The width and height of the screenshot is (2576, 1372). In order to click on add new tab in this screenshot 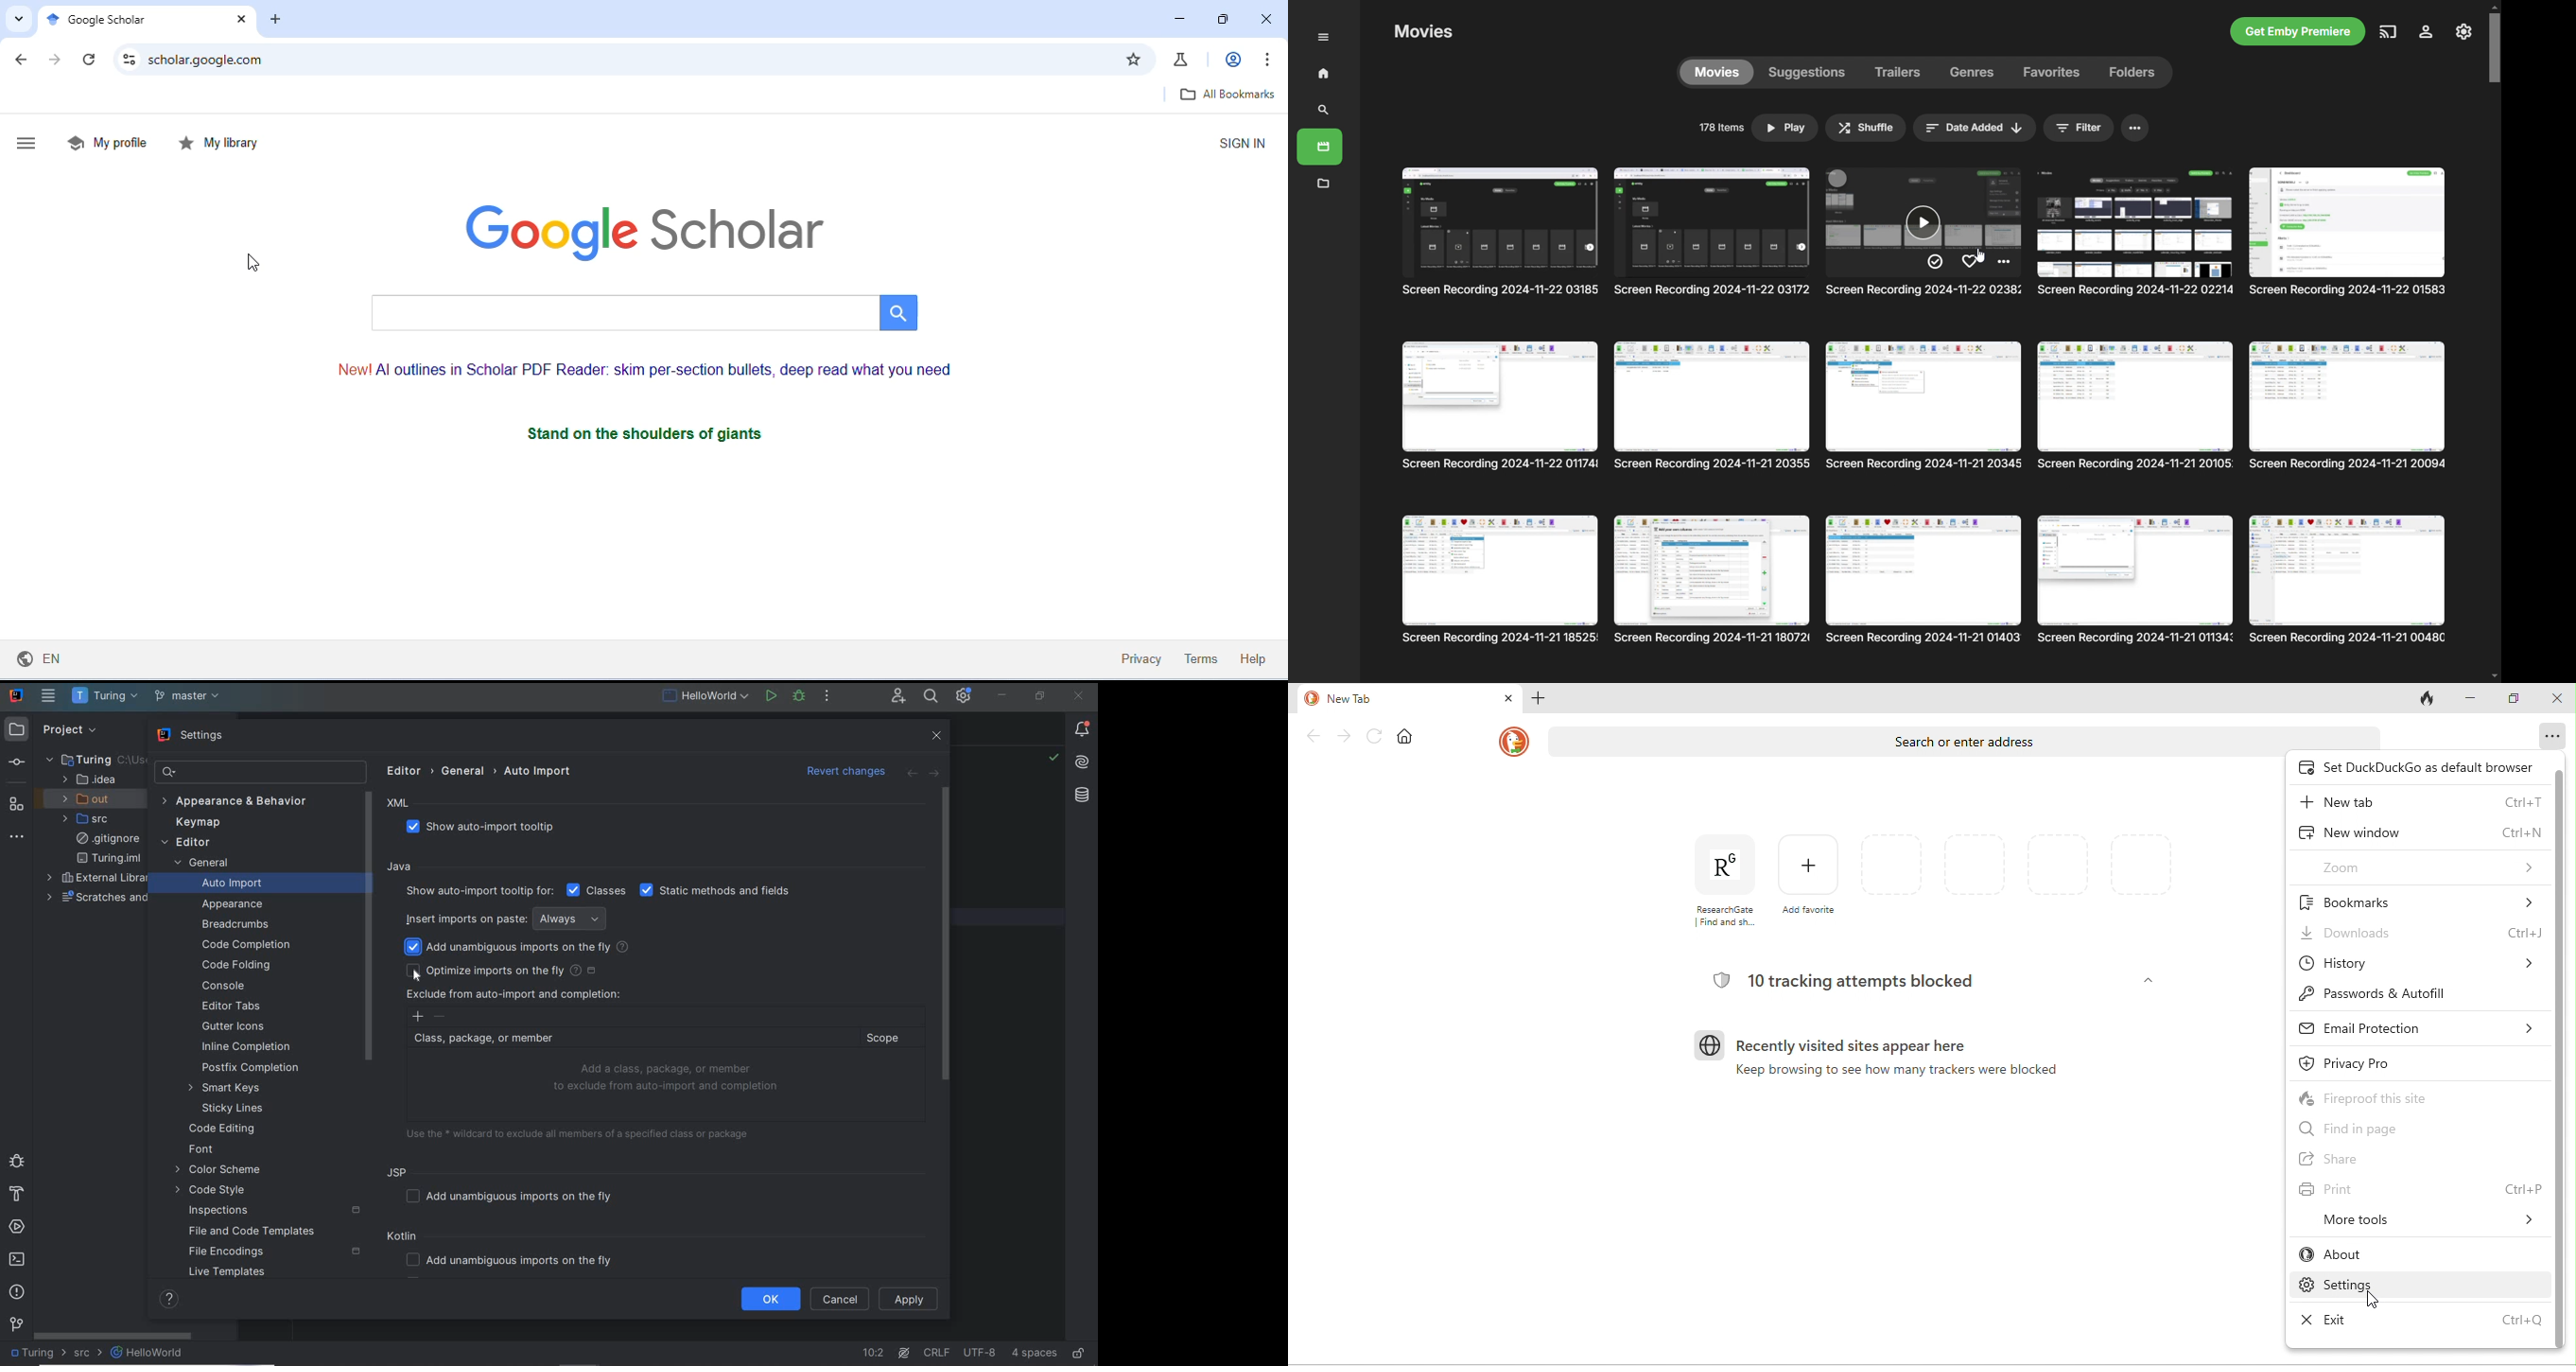, I will do `click(277, 21)`.